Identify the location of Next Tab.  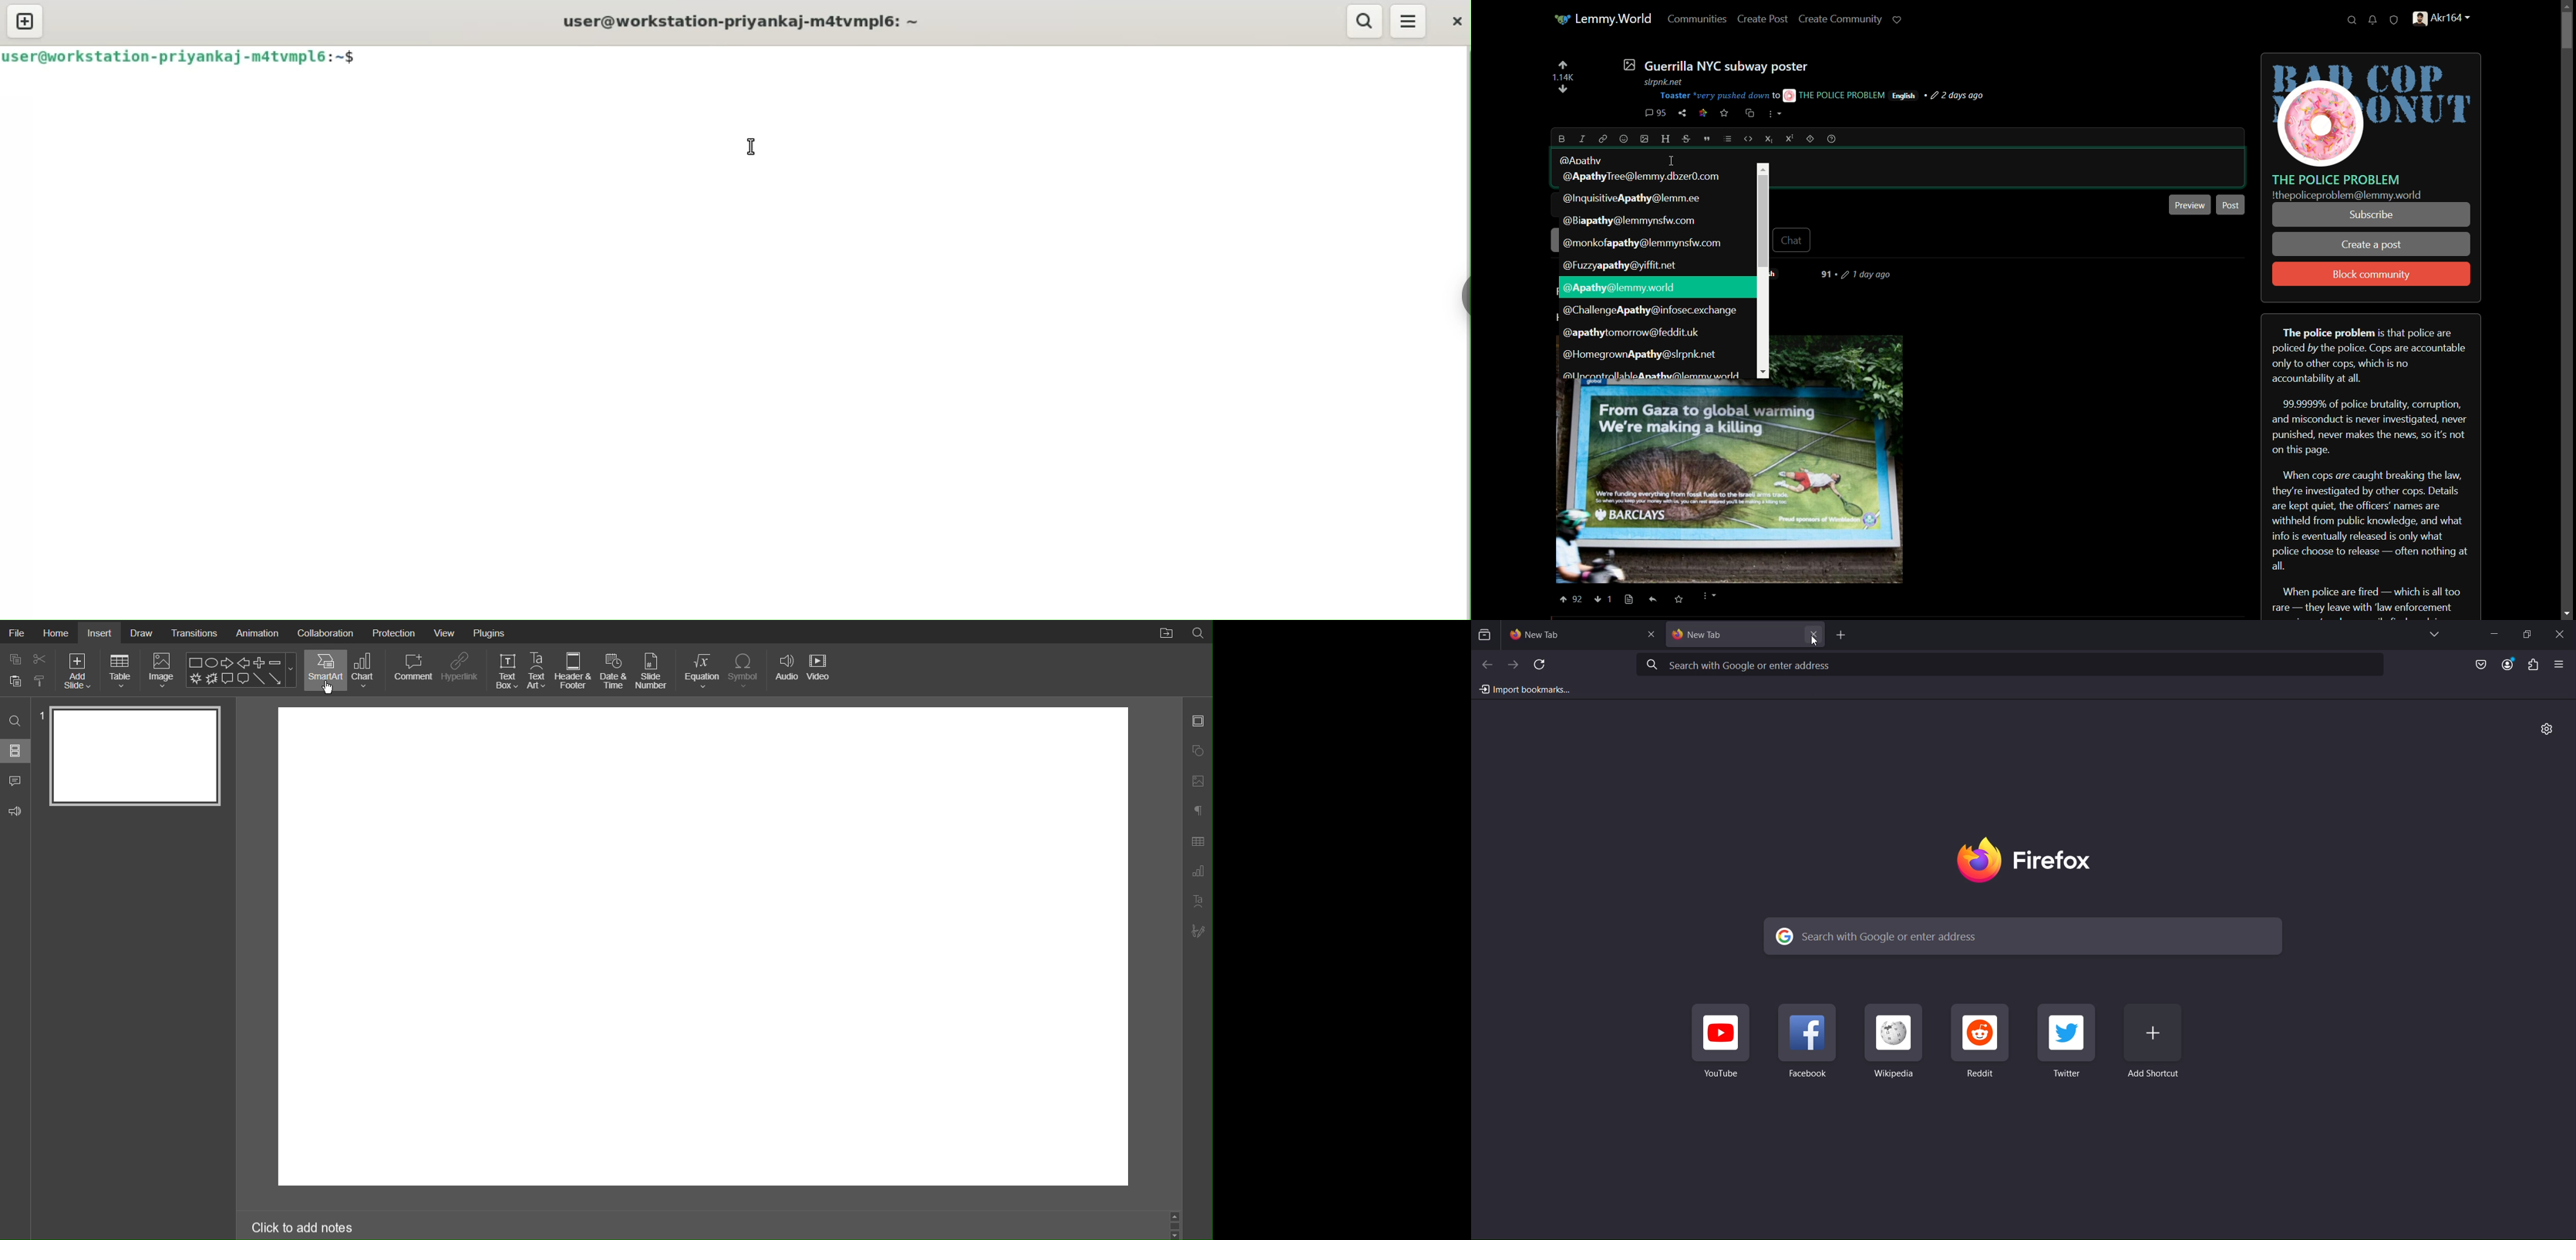
(1512, 663).